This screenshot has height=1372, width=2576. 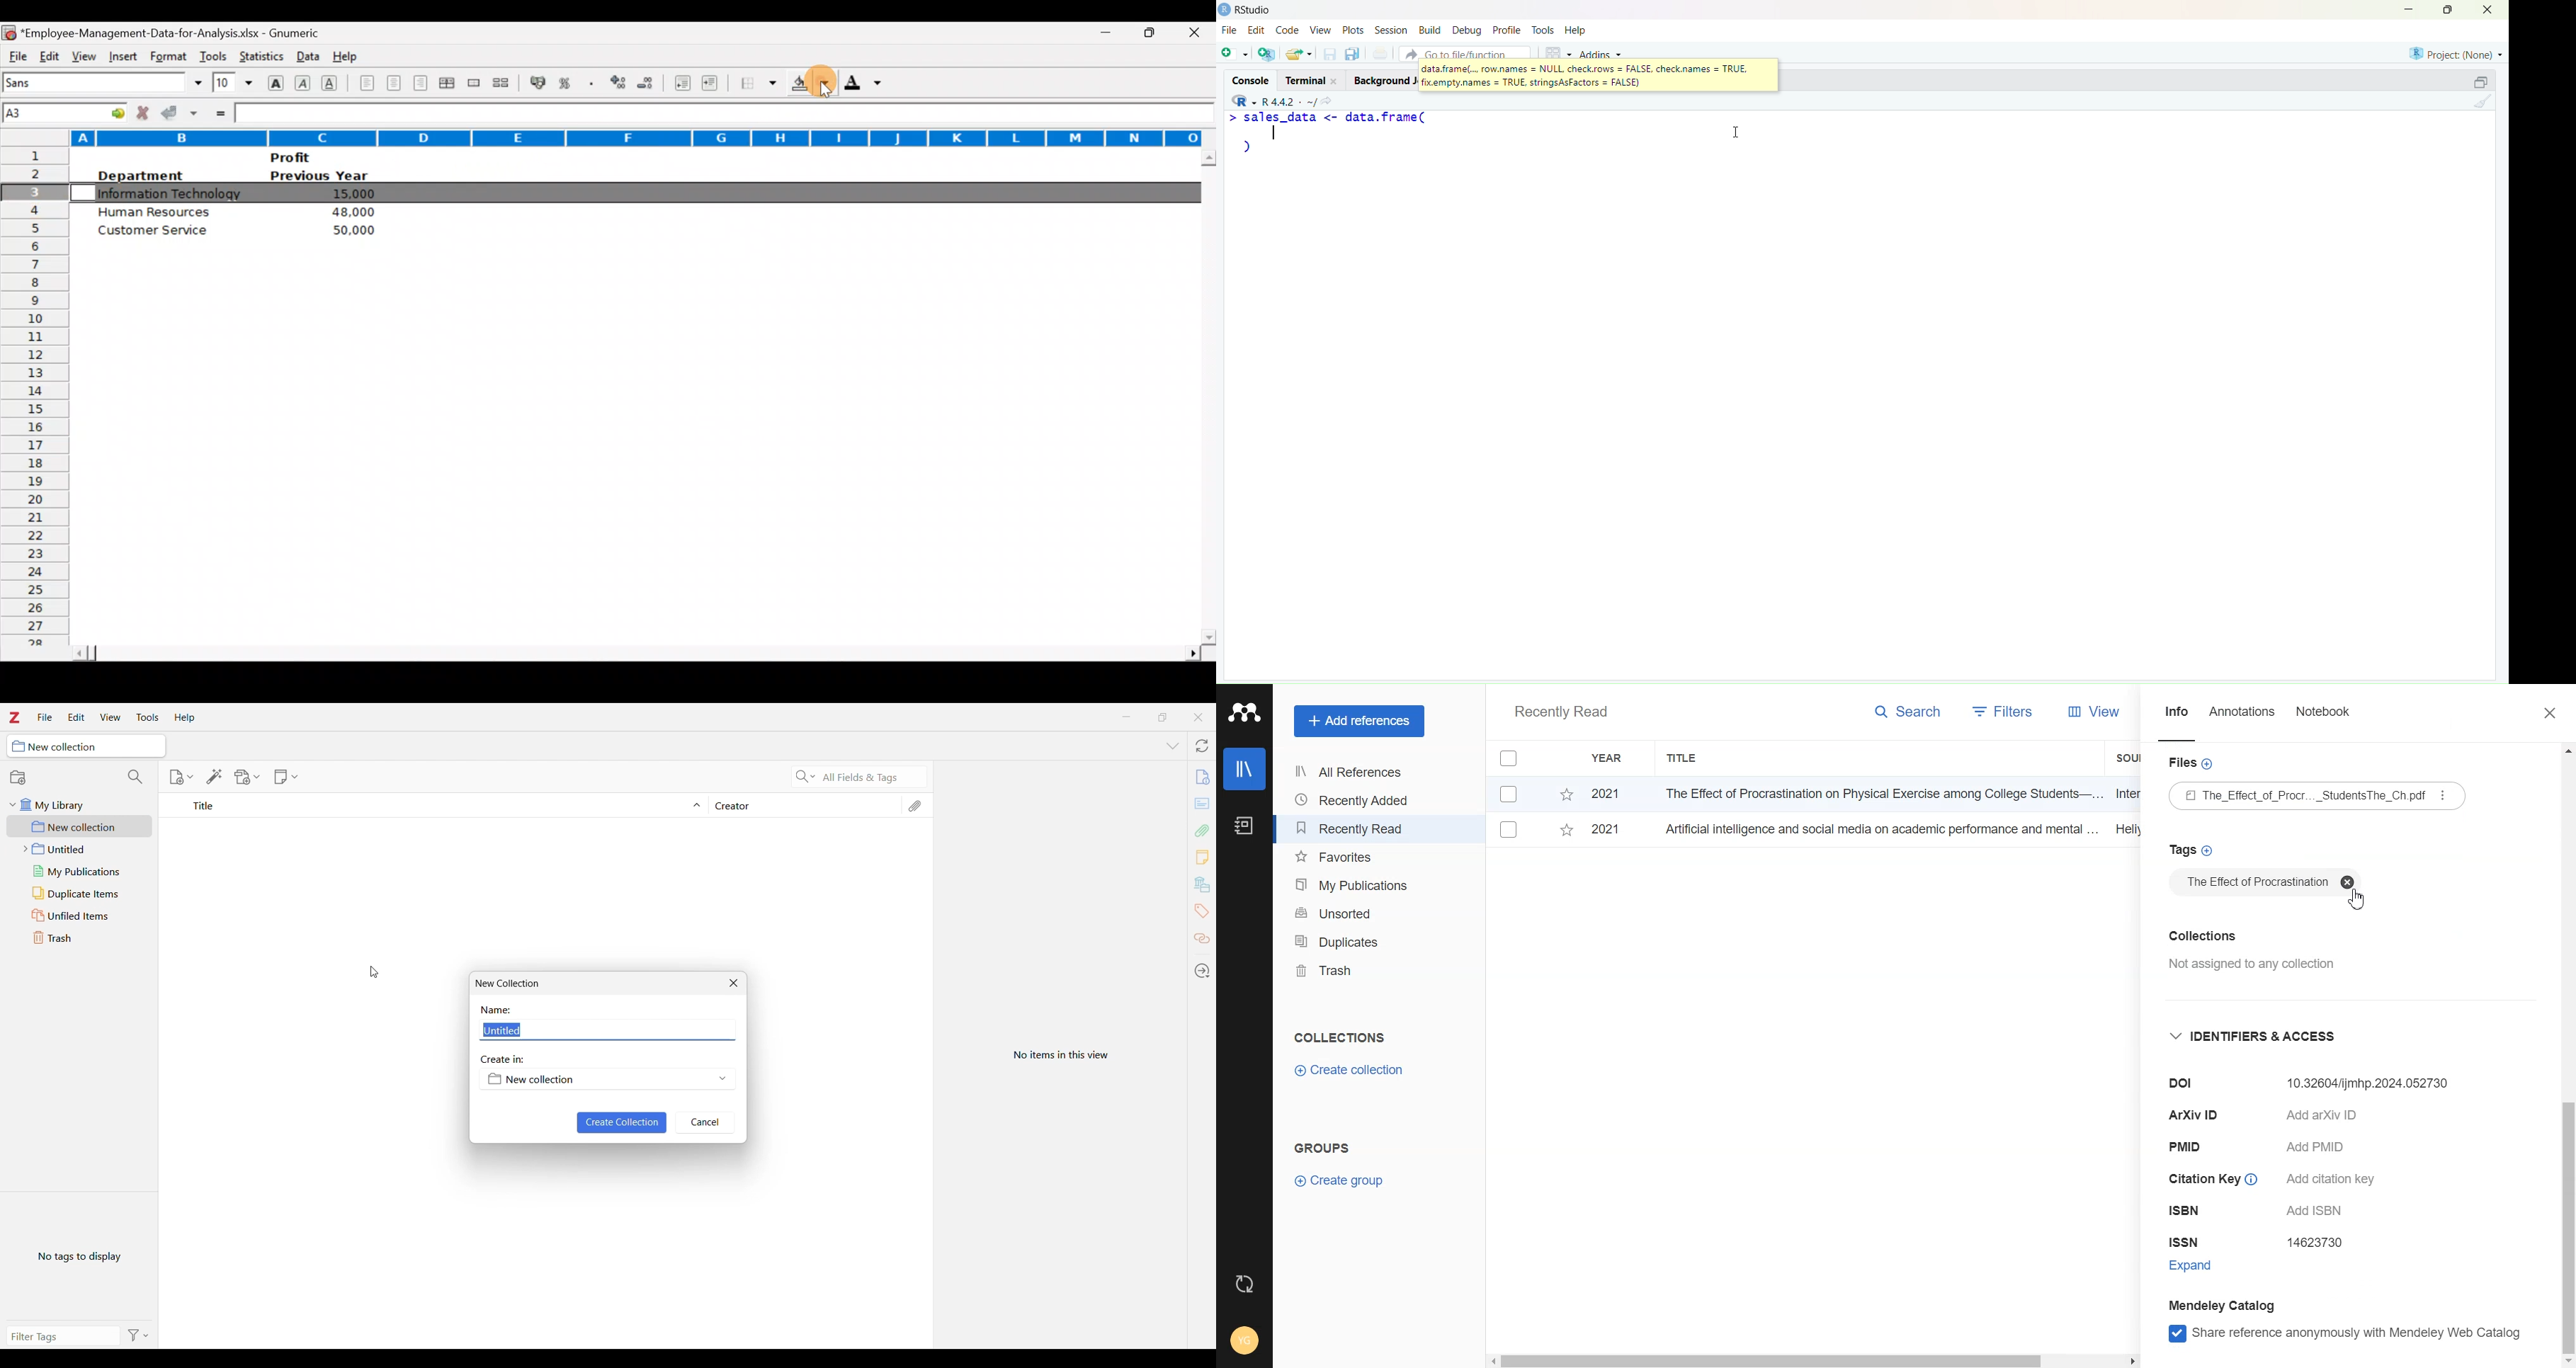 I want to click on Cursor, so click(x=2357, y=903).